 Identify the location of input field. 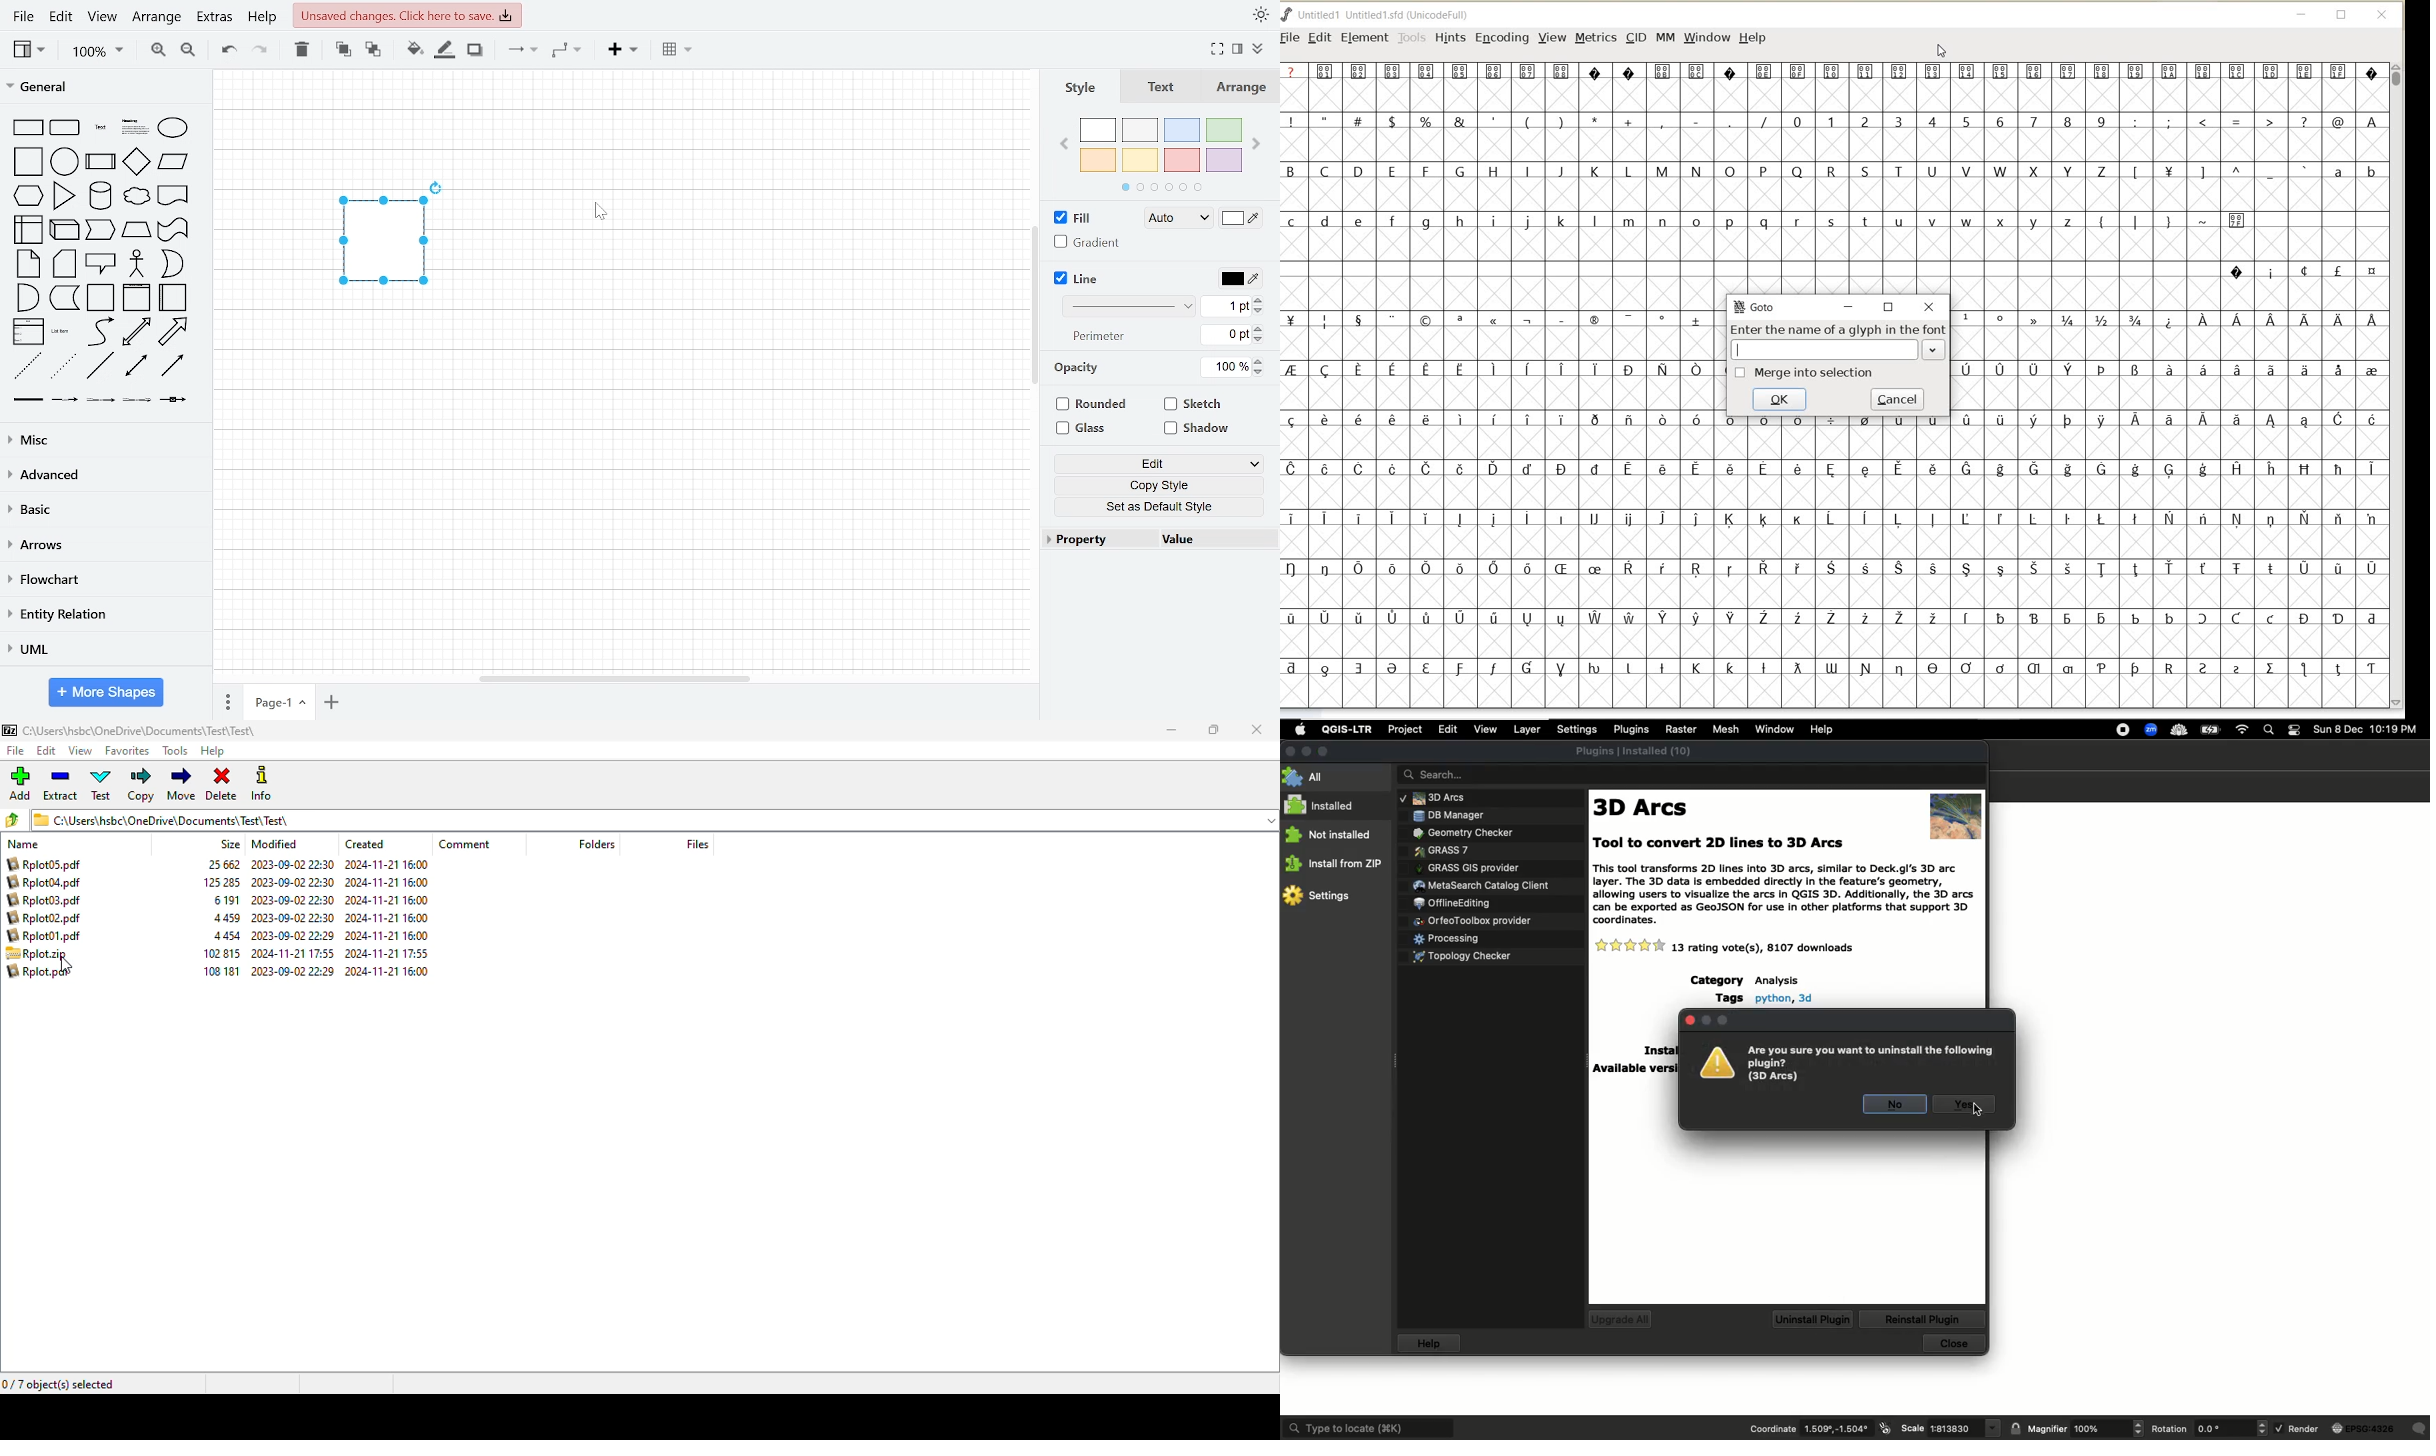
(1826, 350).